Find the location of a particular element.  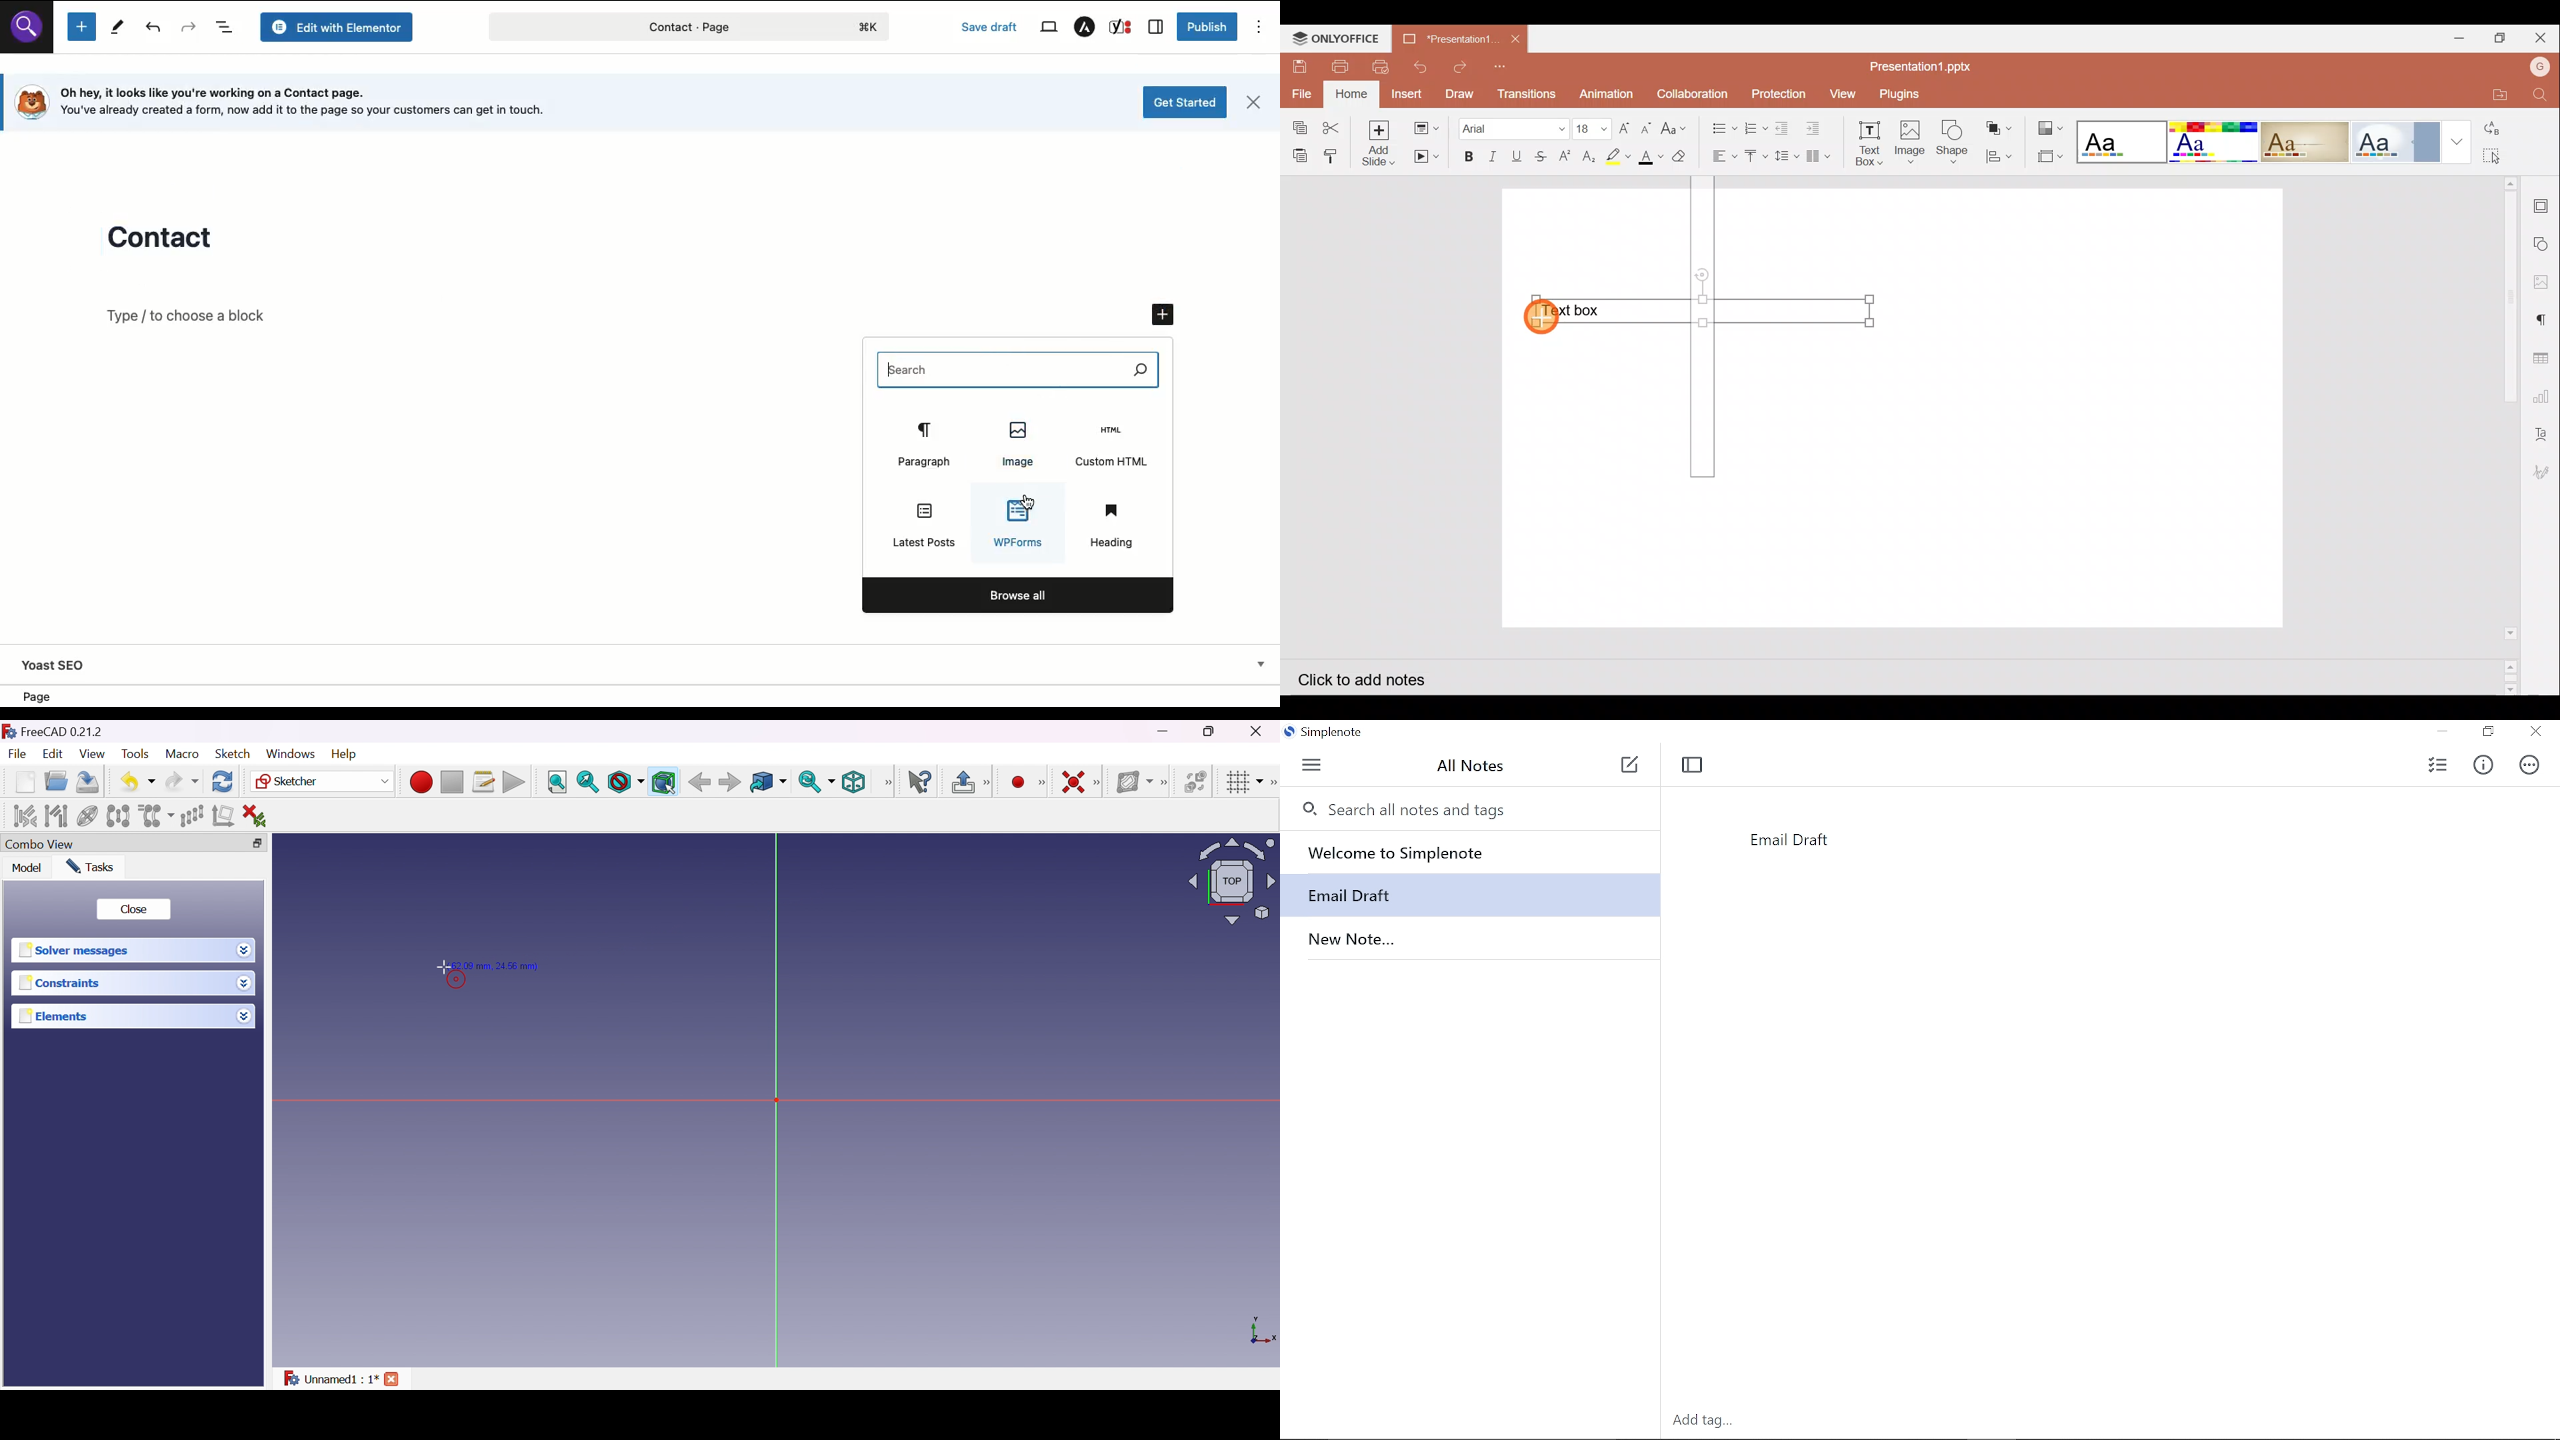

Note title "Email Draft" is located at coordinates (1786, 845).